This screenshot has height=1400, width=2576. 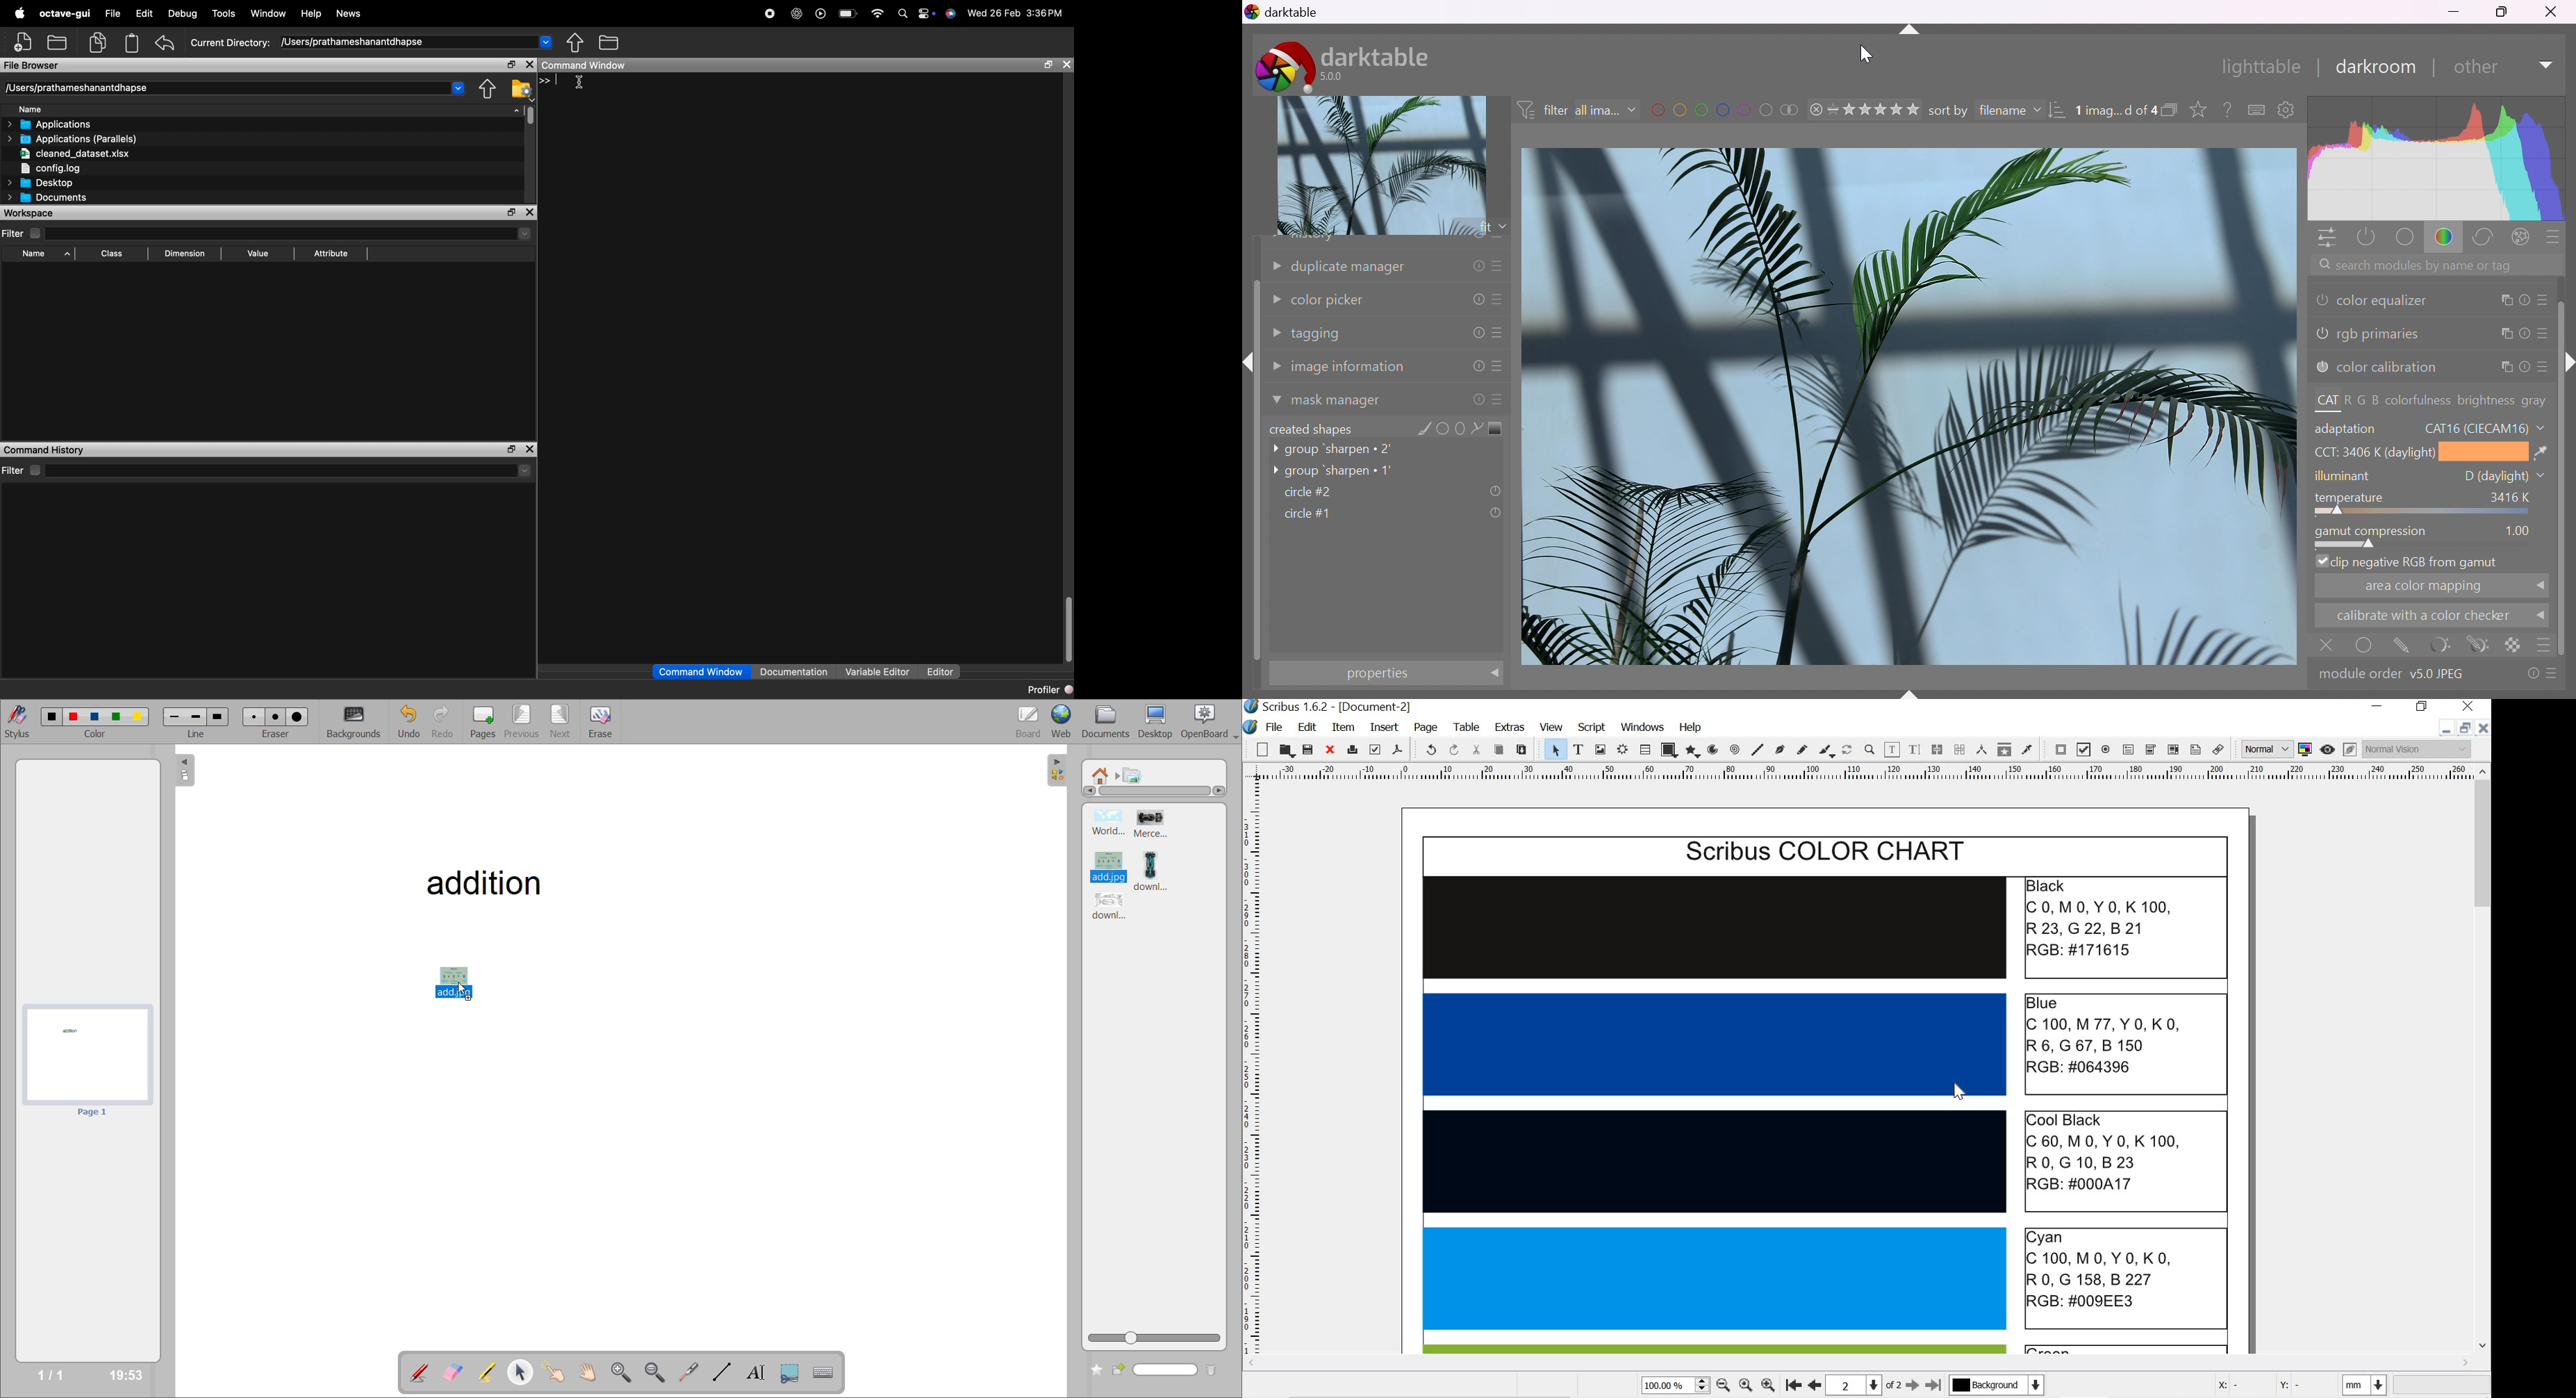 I want to click on highlight, so click(x=491, y=1373).